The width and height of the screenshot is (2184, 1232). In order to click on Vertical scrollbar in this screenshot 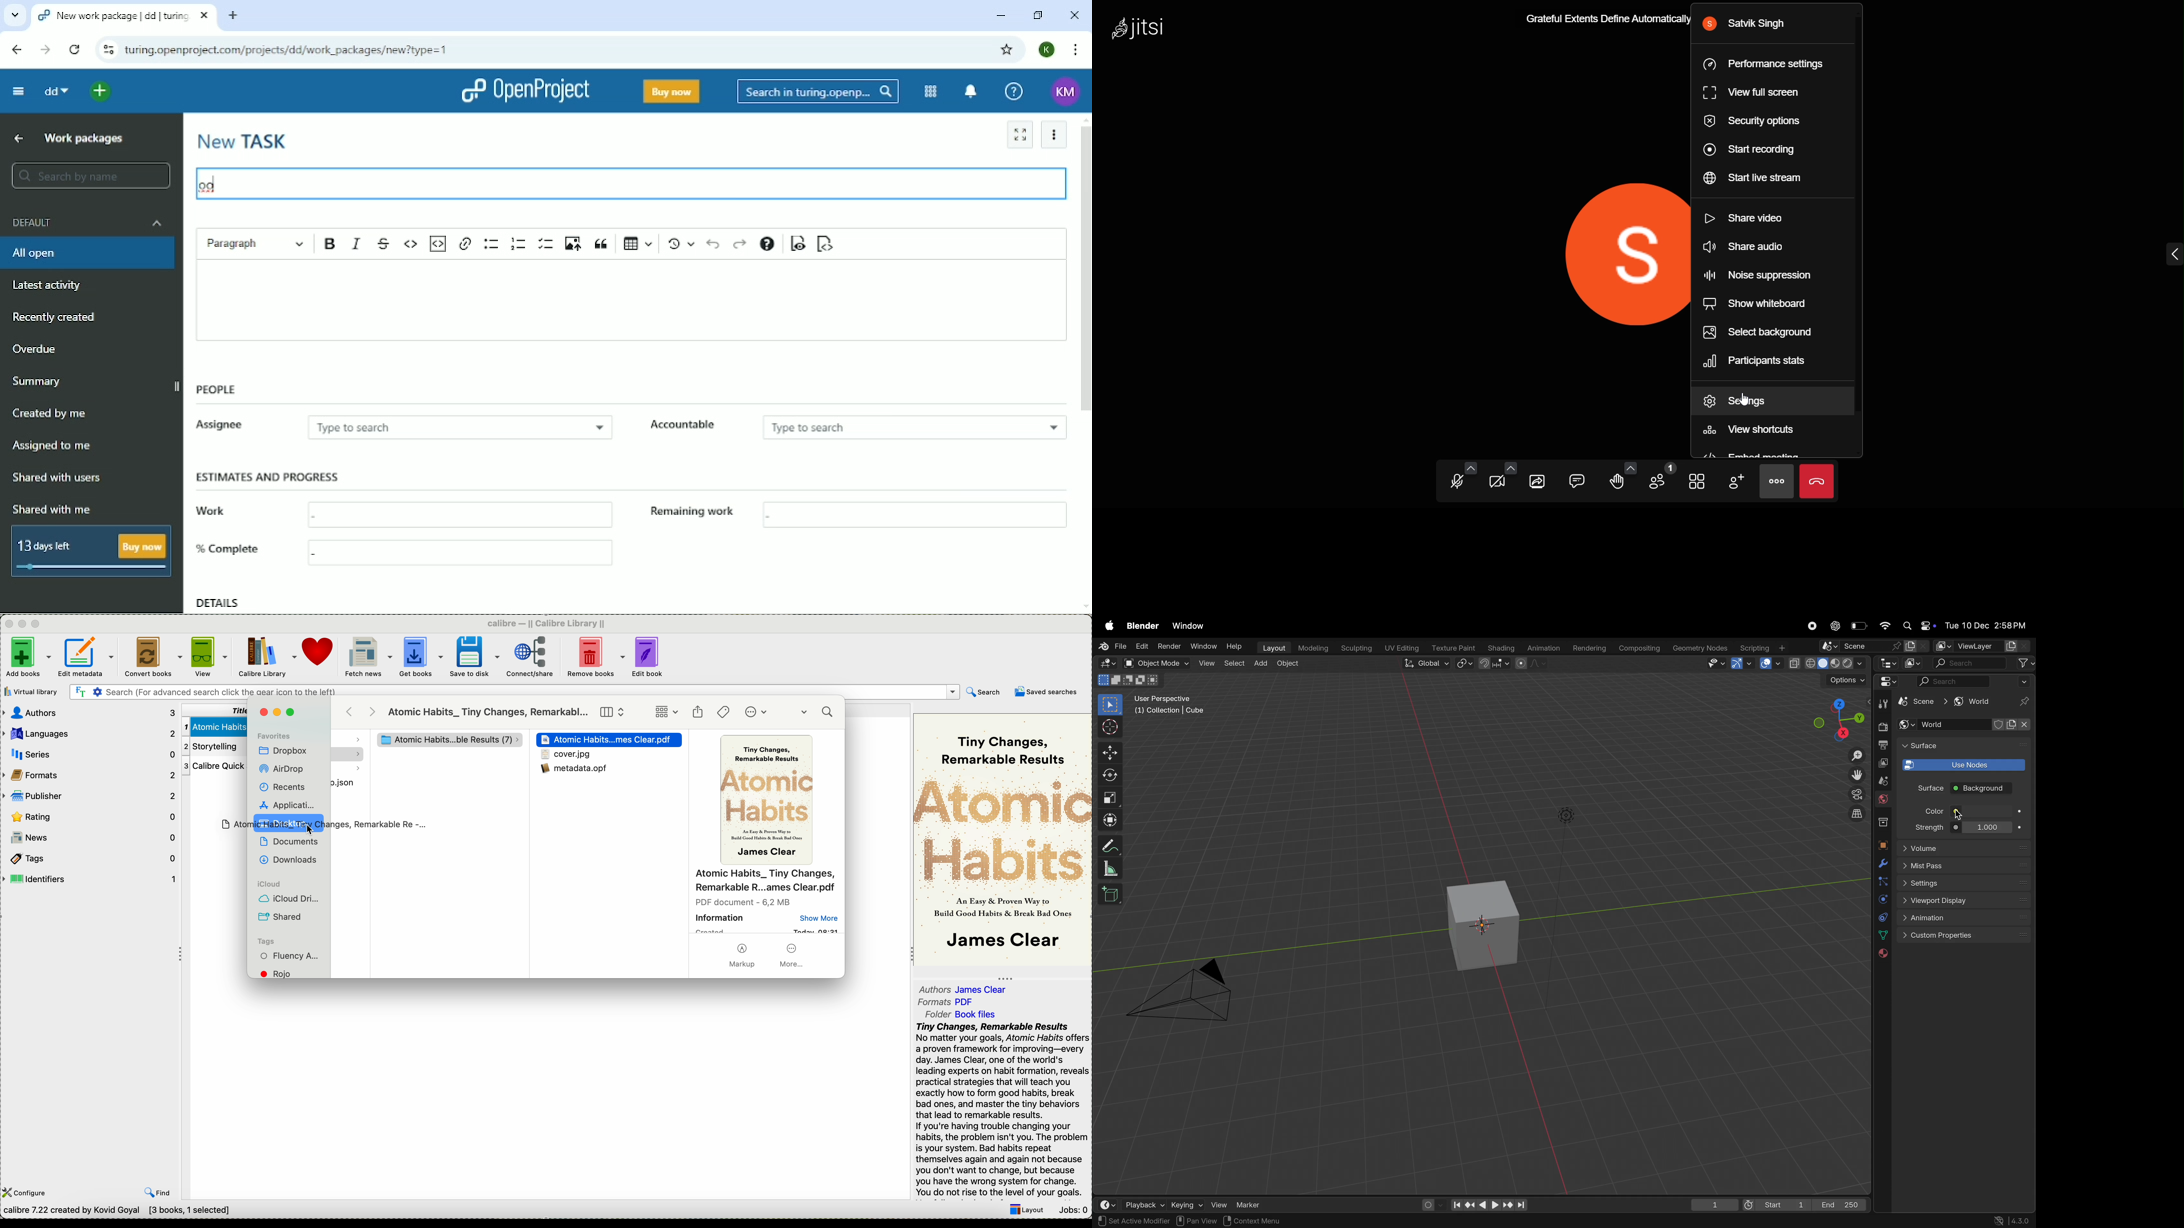, I will do `click(1085, 268)`.